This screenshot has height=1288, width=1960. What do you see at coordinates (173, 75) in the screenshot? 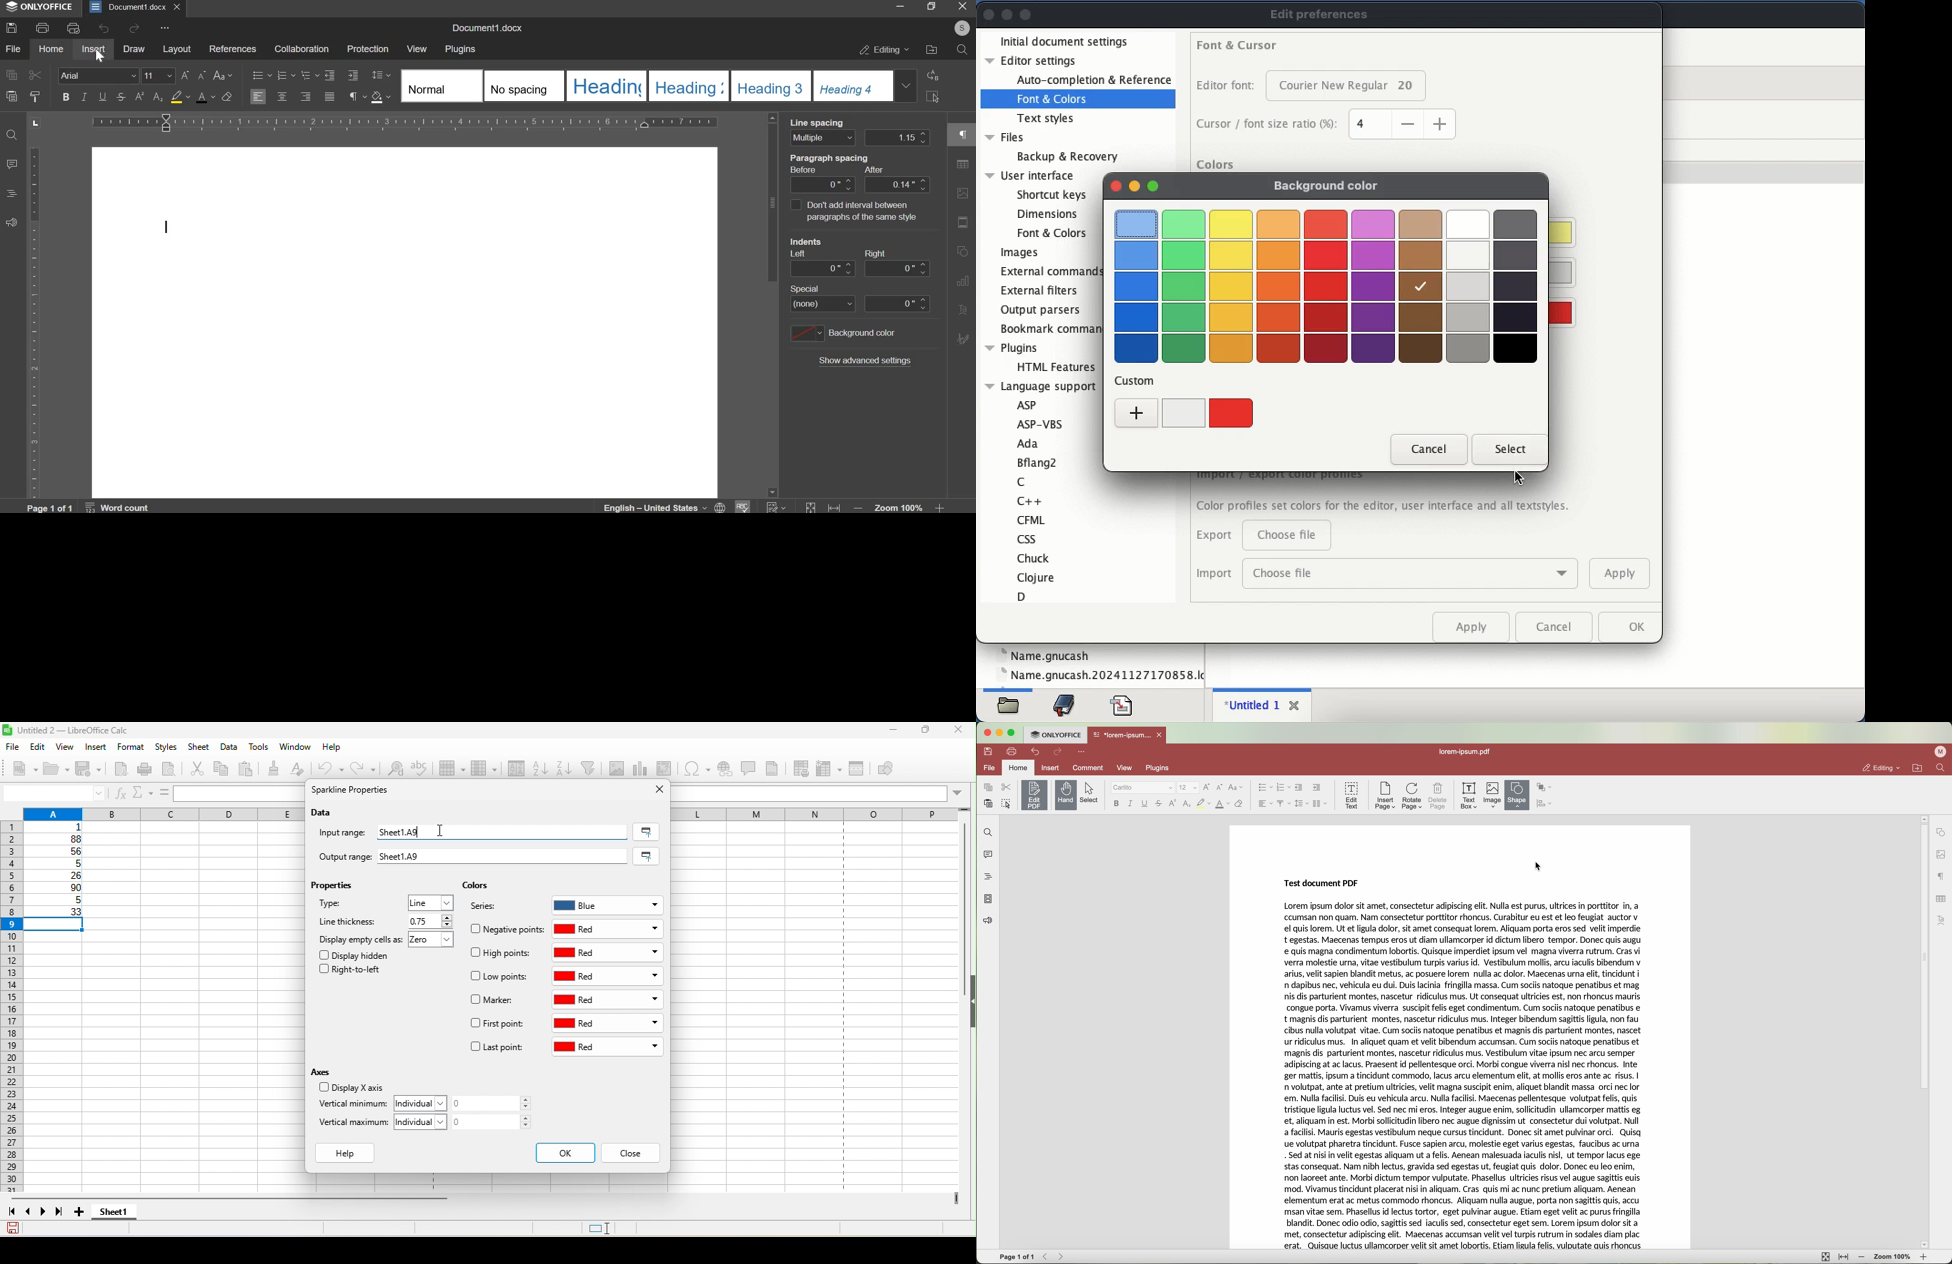
I see `font size change` at bounding box center [173, 75].